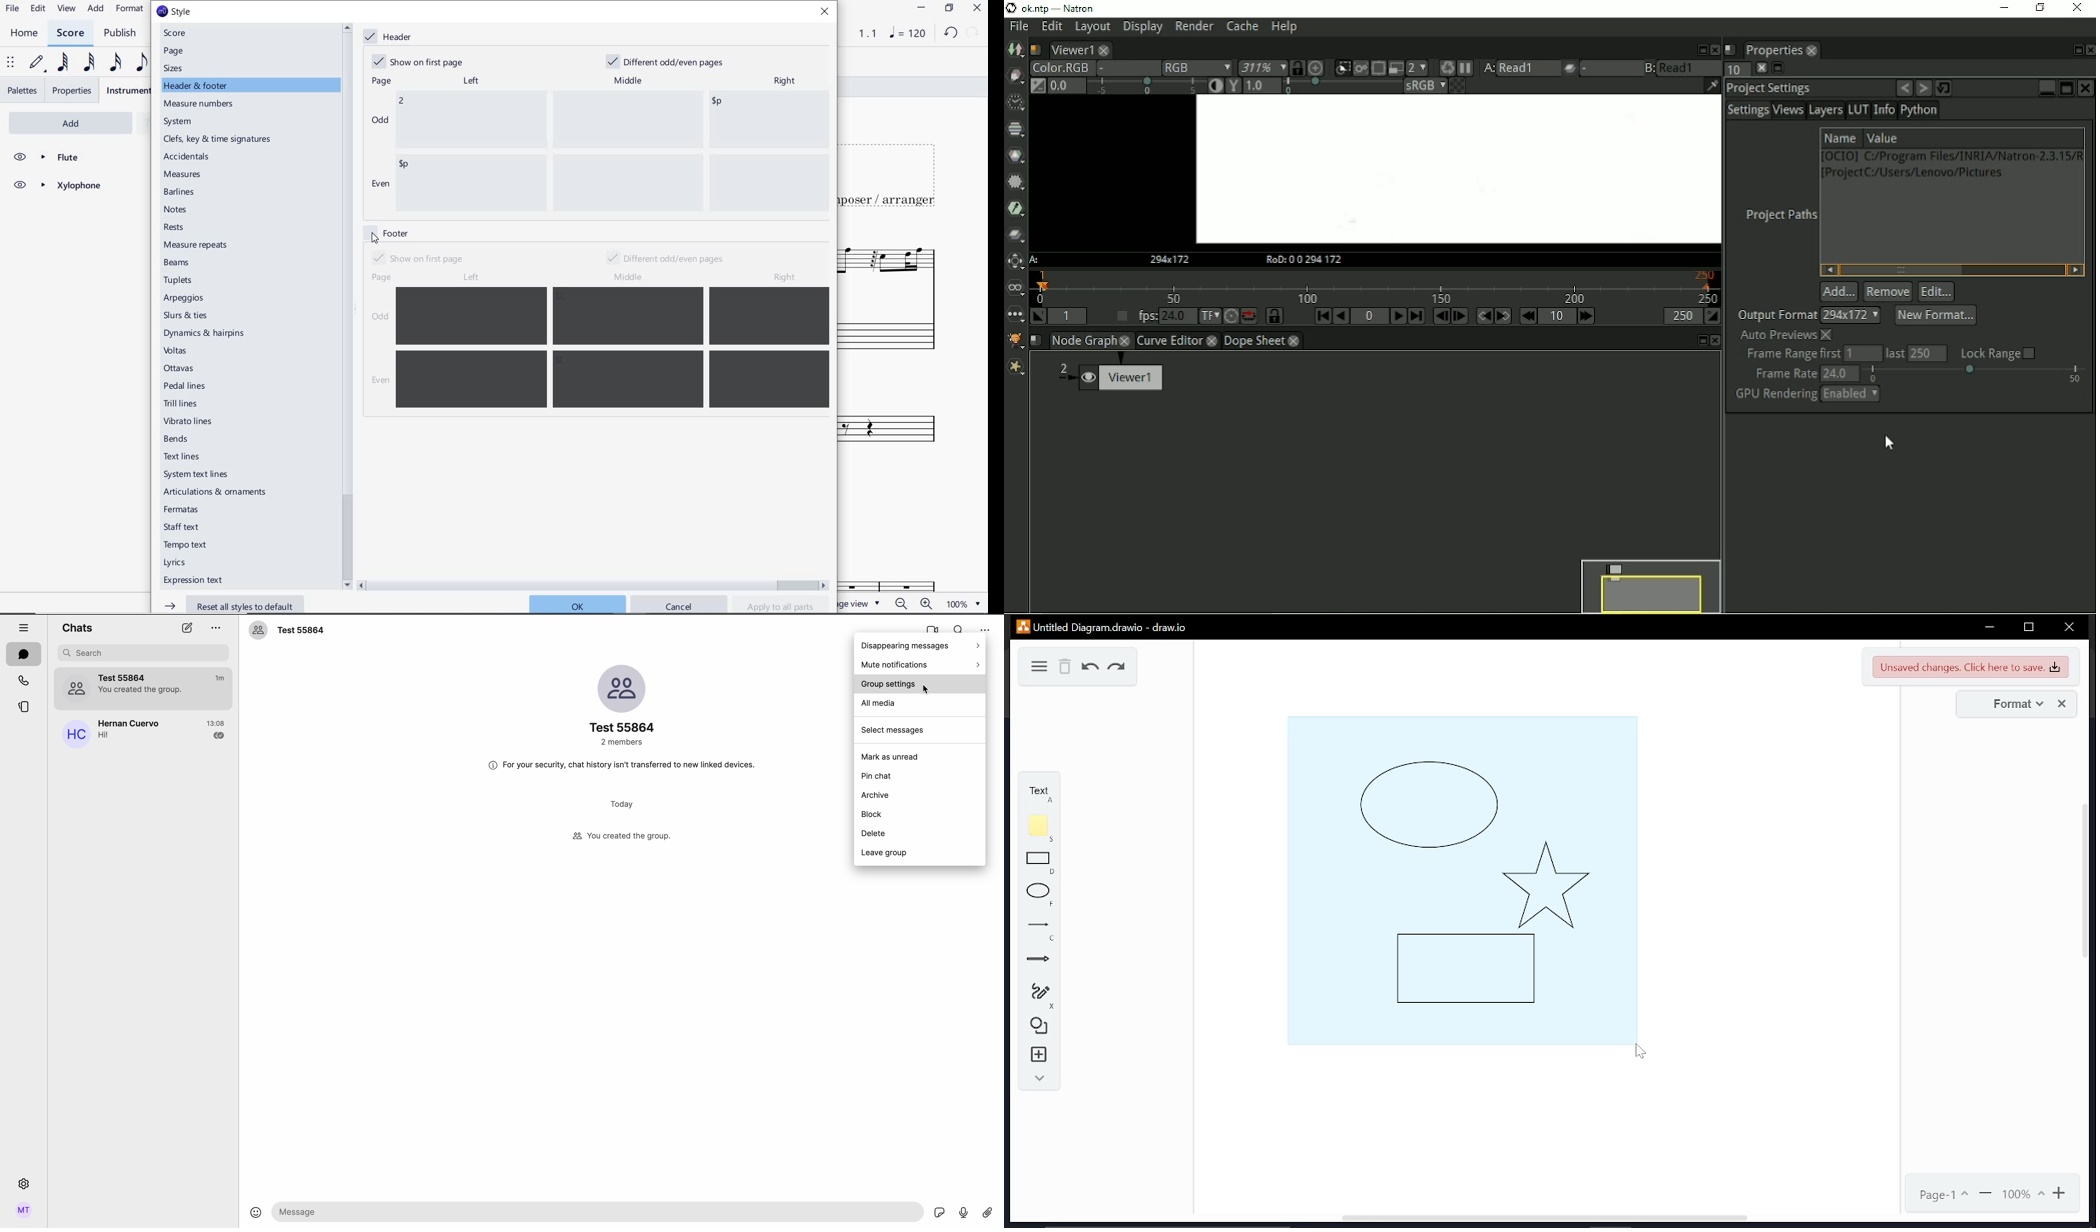 This screenshot has width=2100, height=1232. What do you see at coordinates (176, 209) in the screenshot?
I see `notes` at bounding box center [176, 209].